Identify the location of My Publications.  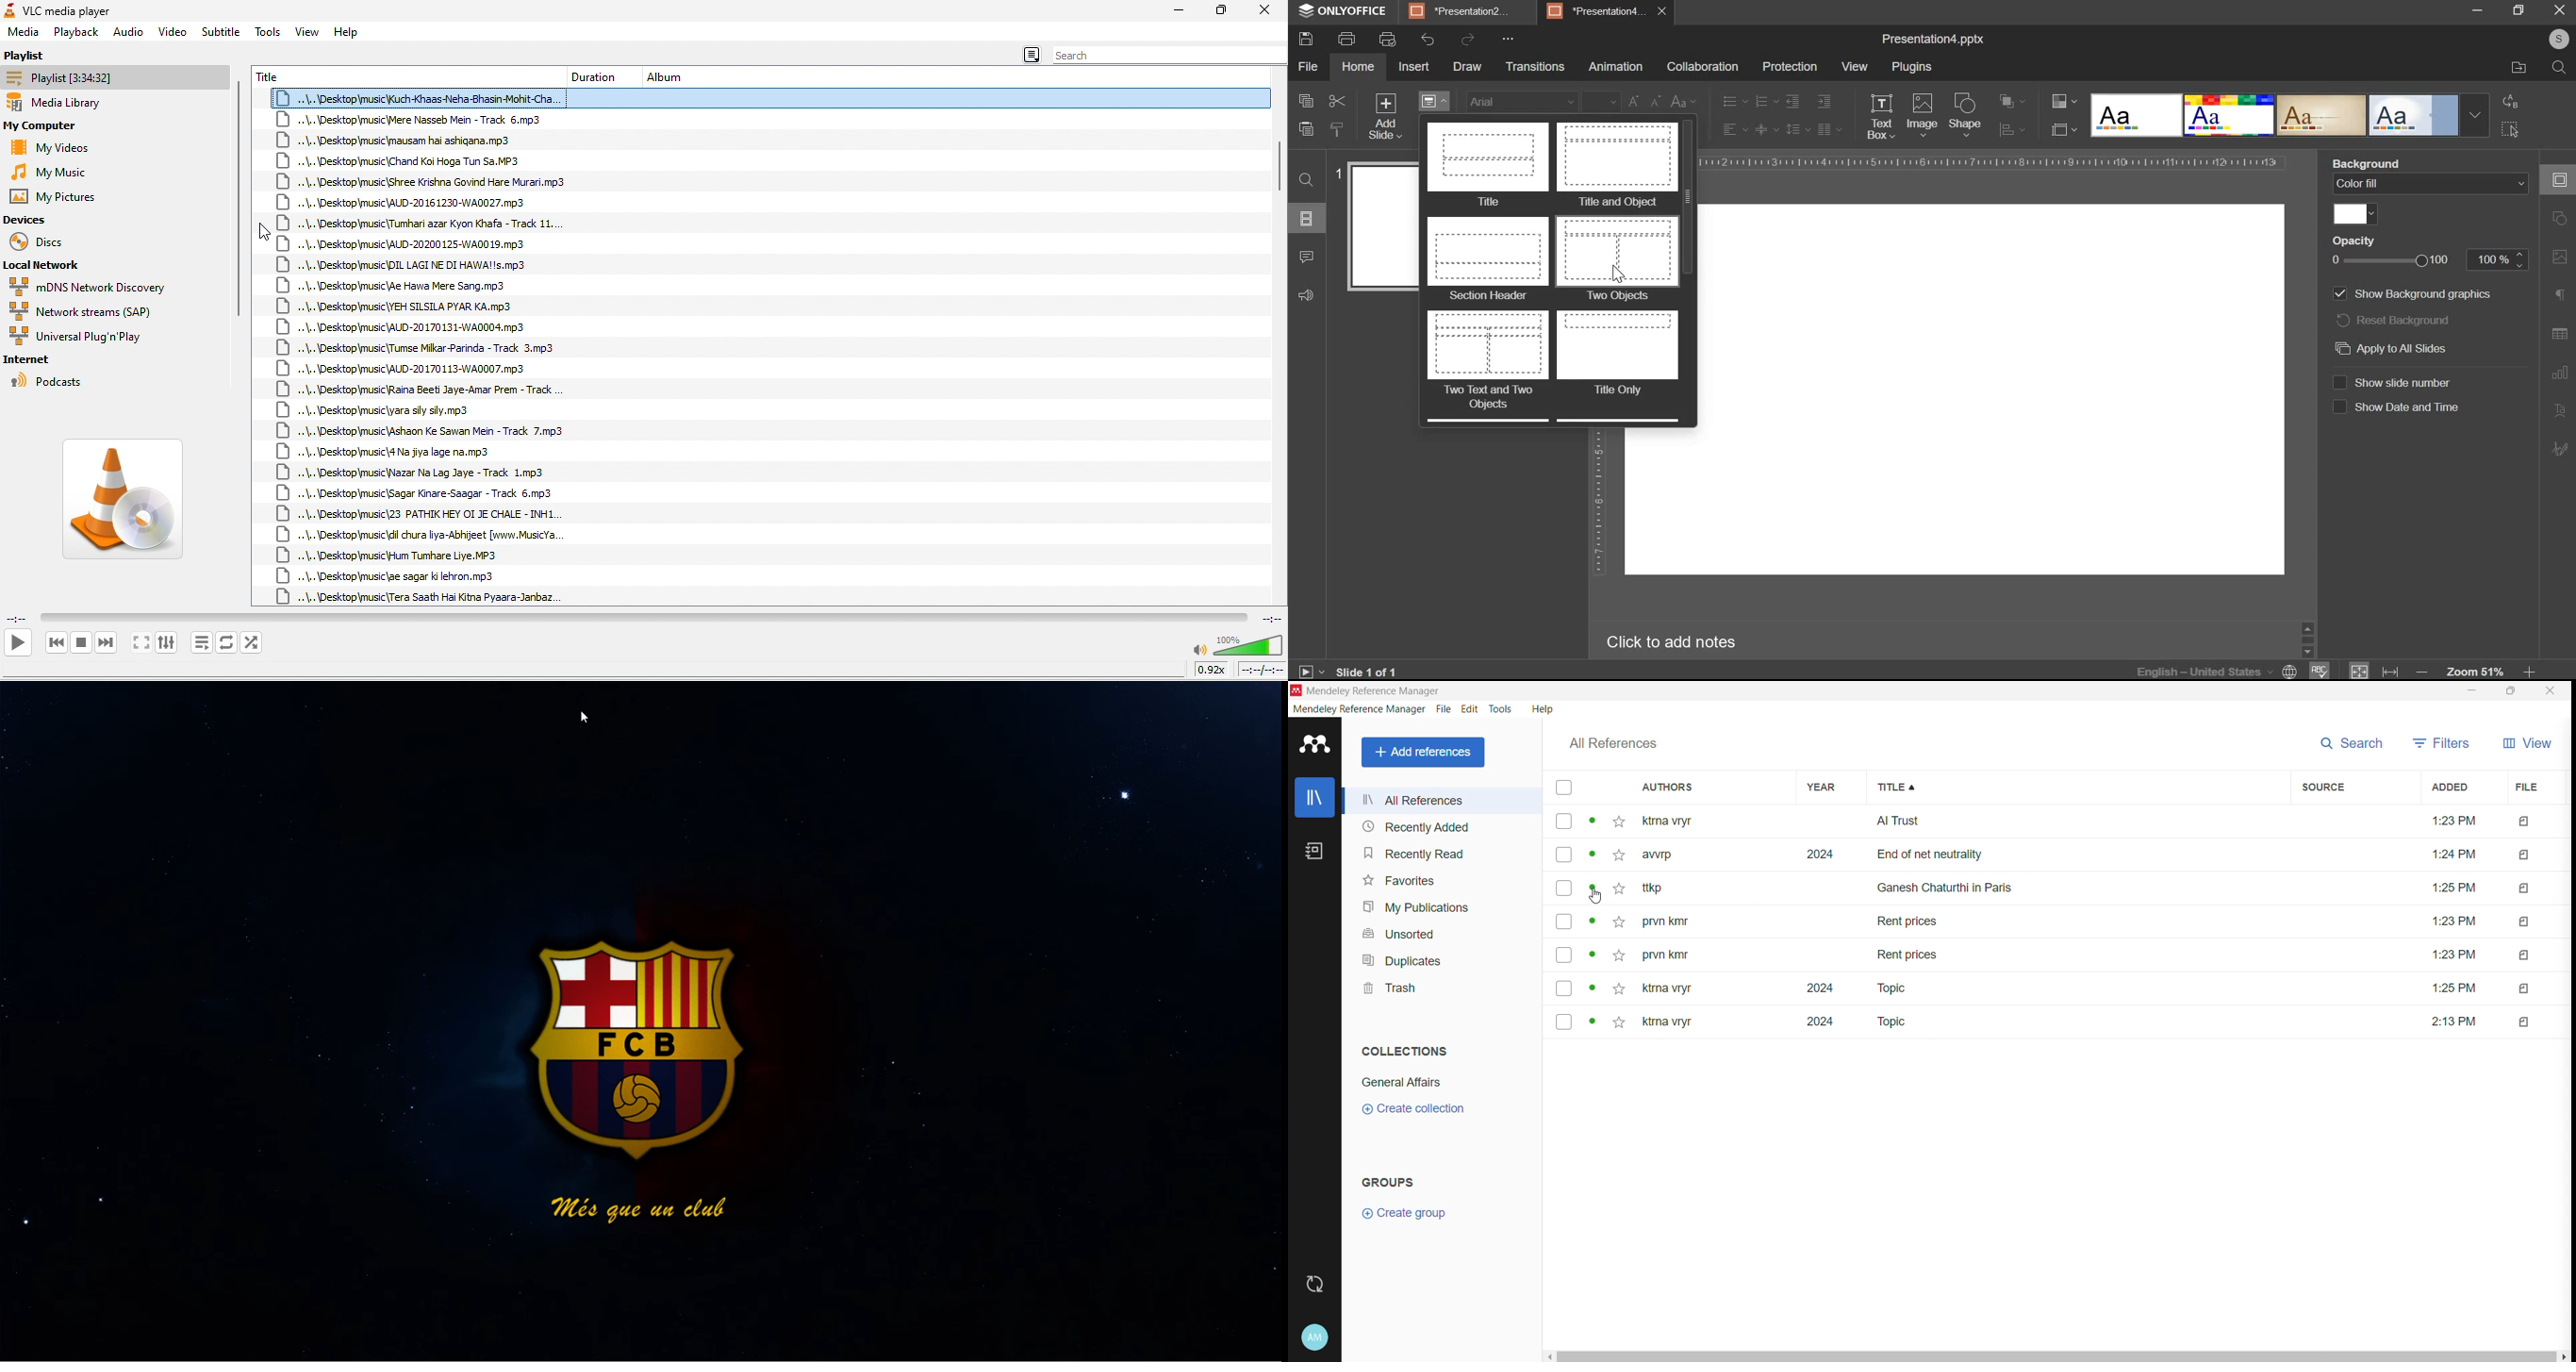
(1422, 908).